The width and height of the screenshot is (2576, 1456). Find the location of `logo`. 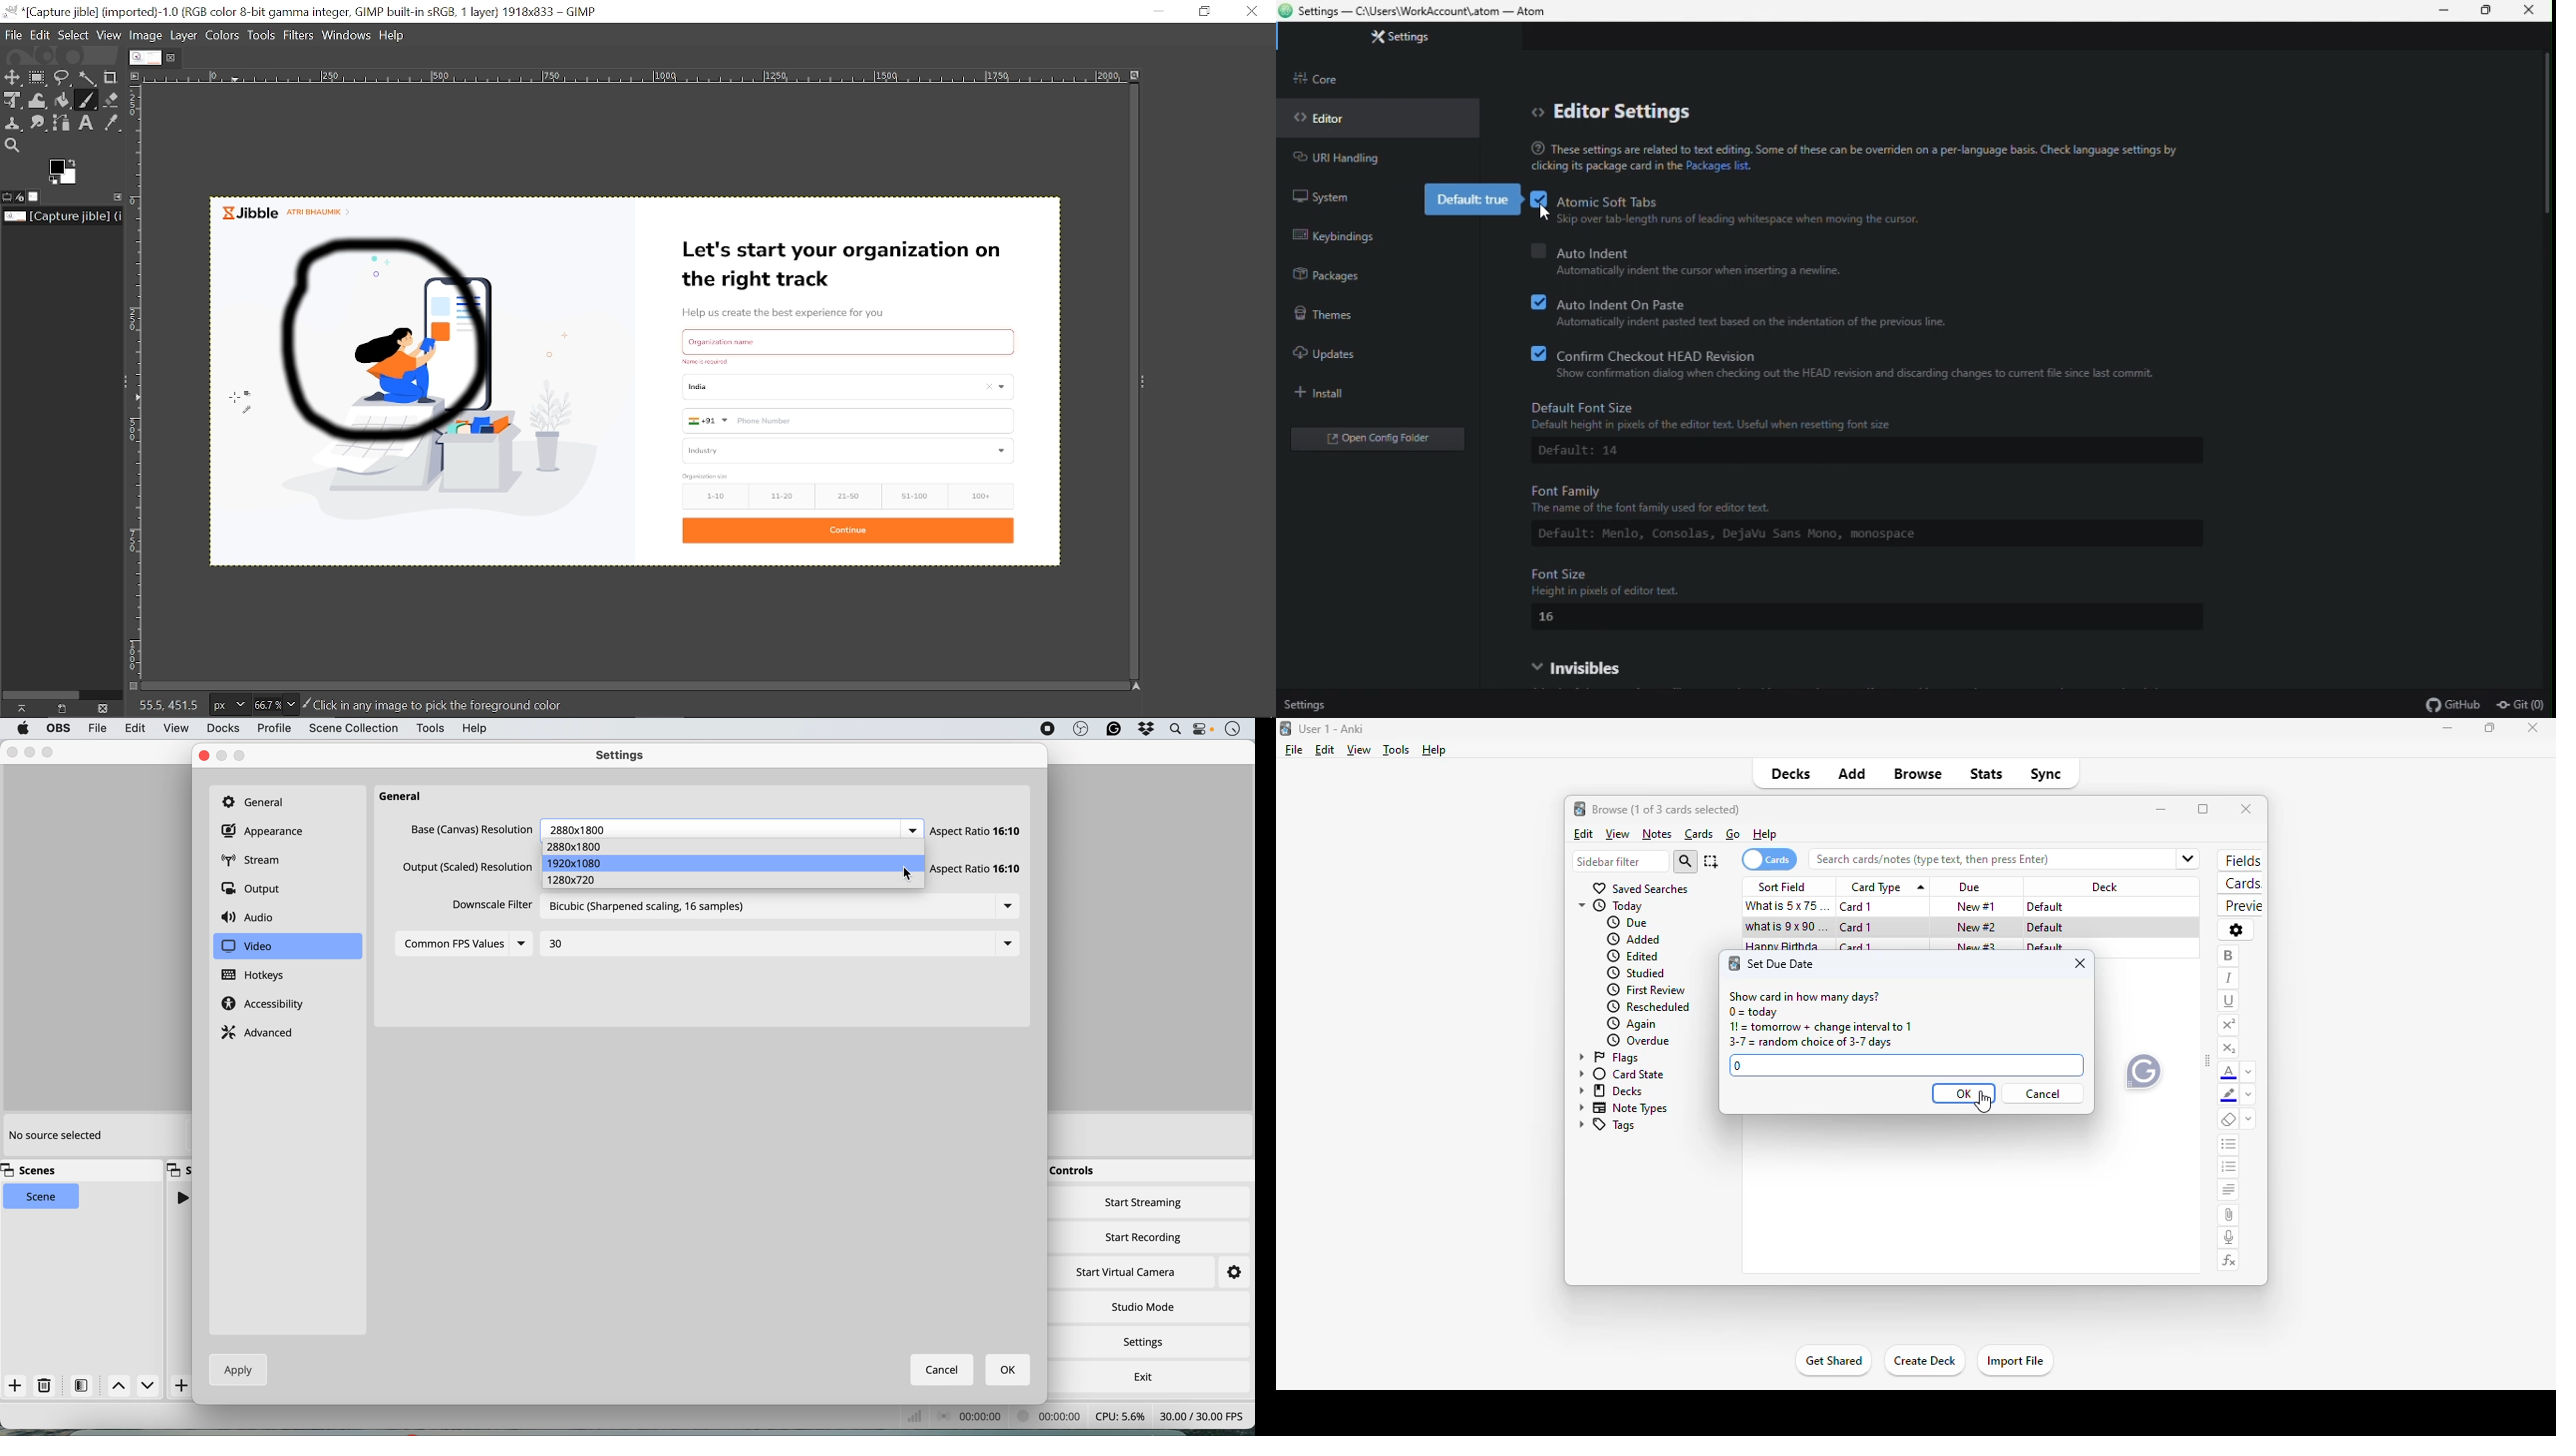

logo is located at coordinates (1735, 964).